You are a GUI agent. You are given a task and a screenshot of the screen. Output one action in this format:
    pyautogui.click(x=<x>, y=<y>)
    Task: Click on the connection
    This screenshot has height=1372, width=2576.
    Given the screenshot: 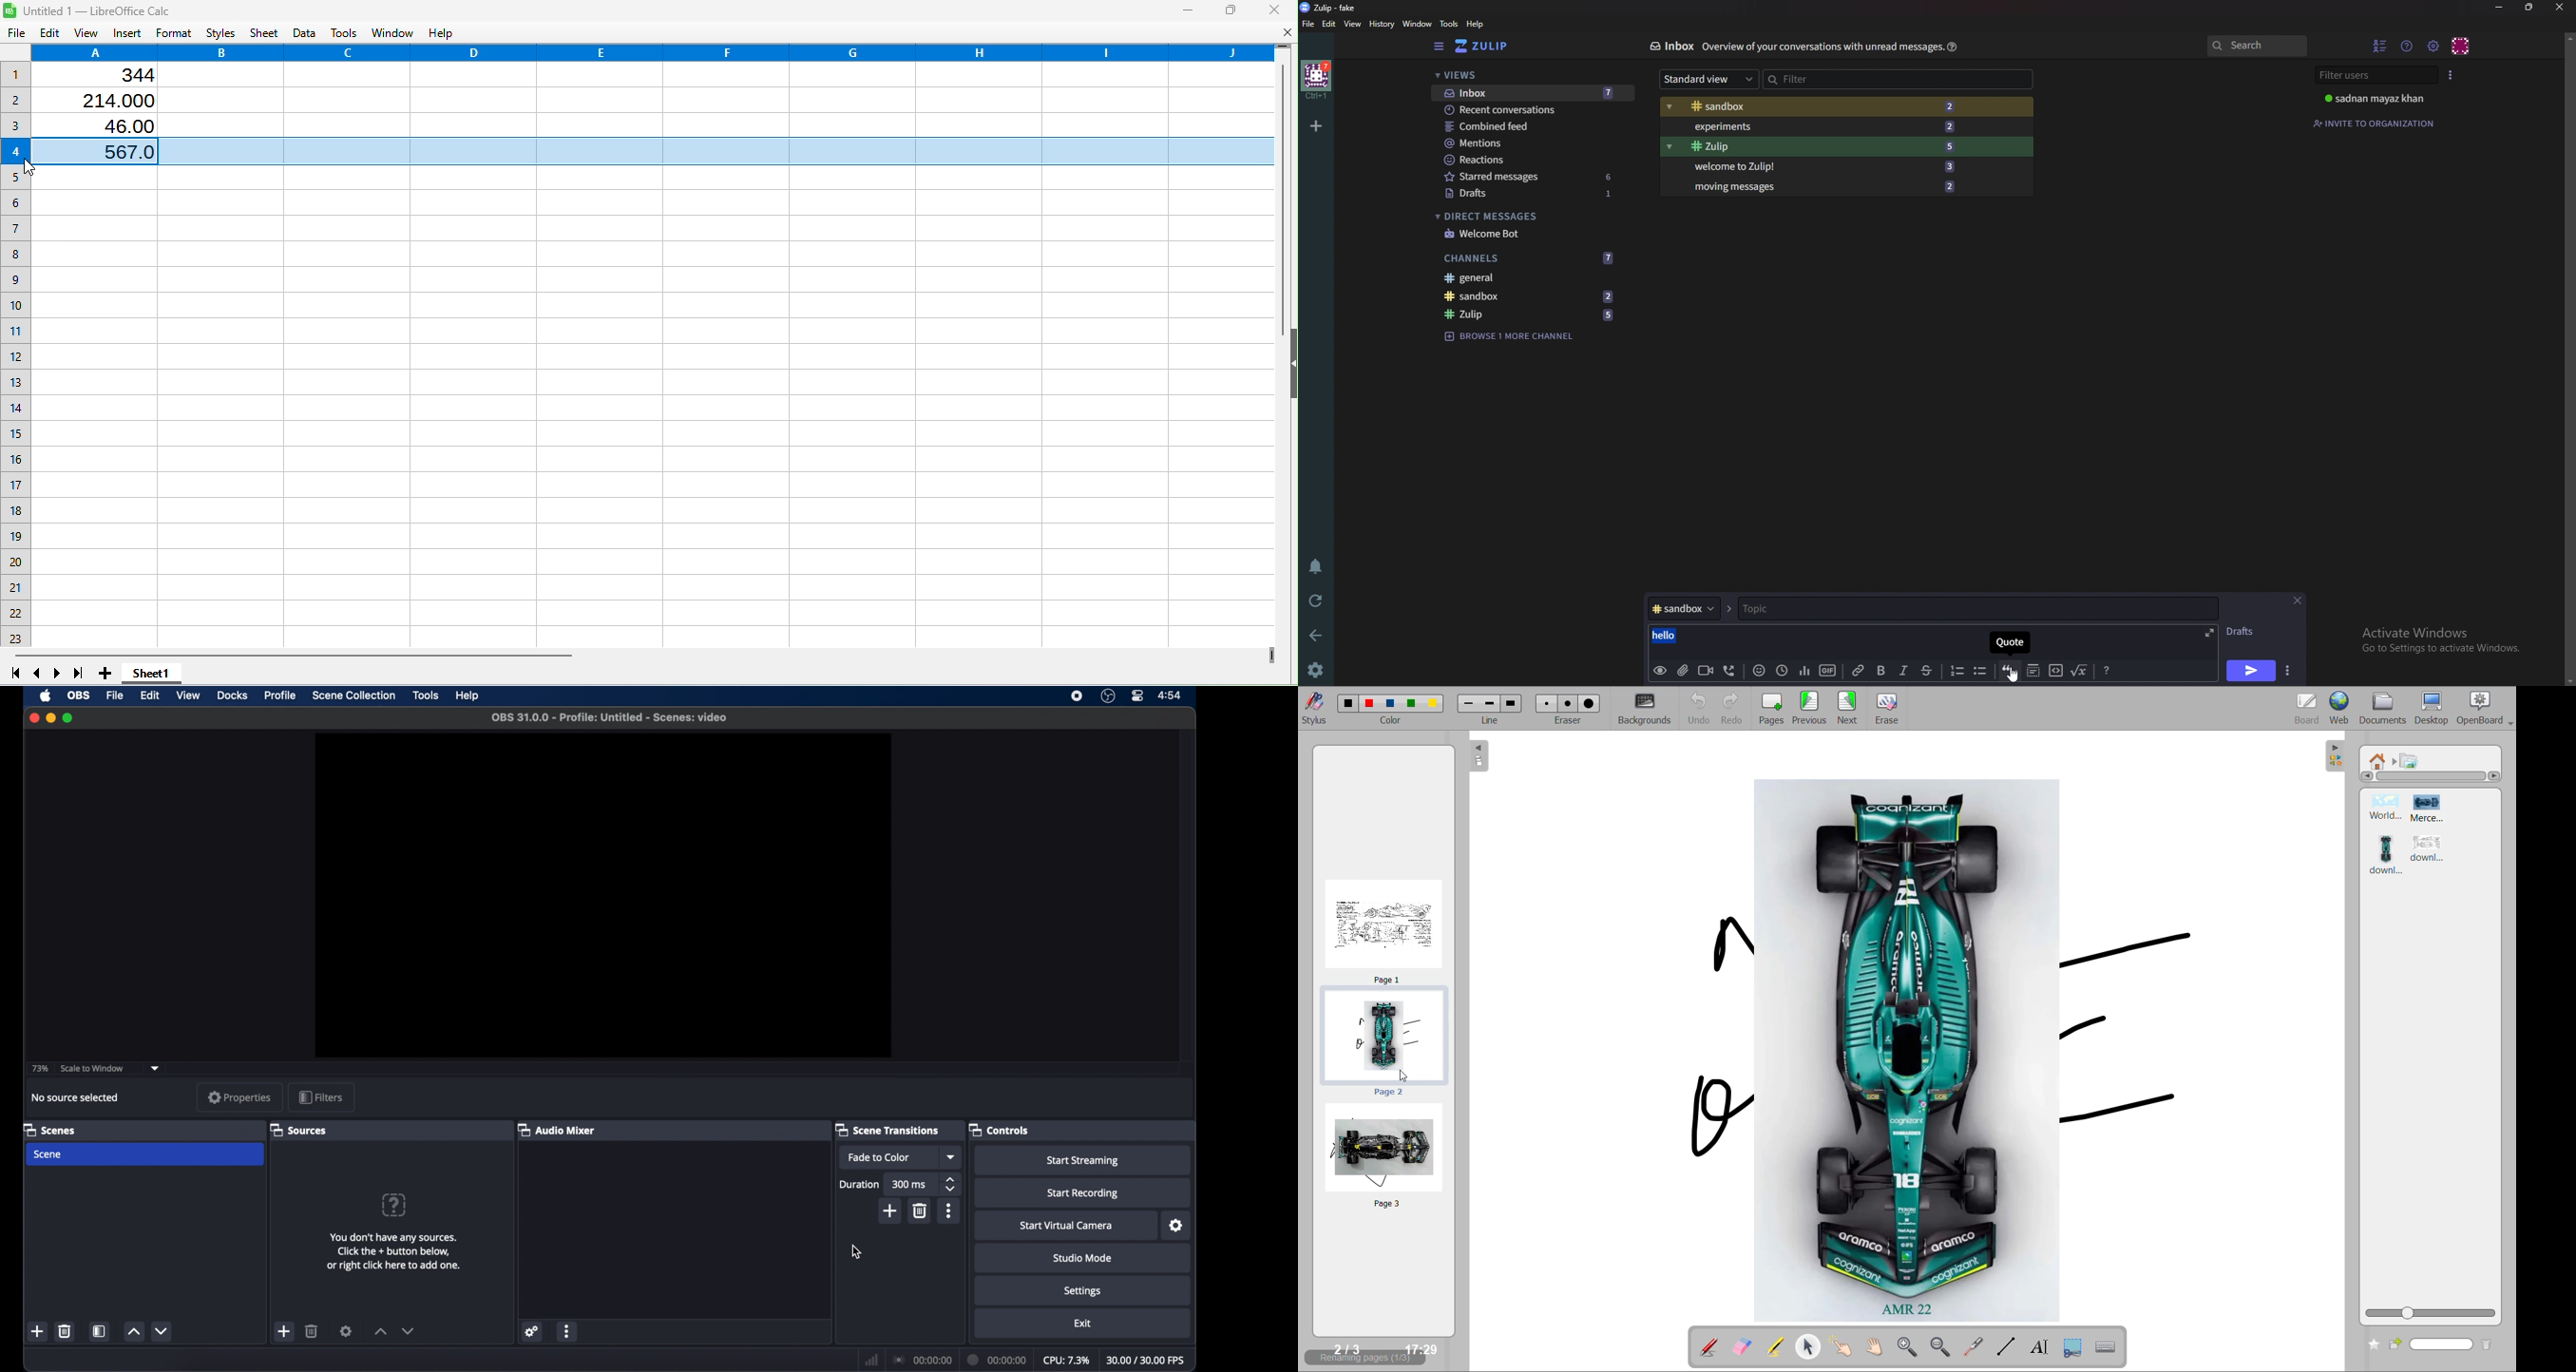 What is the action you would take?
    pyautogui.click(x=921, y=1360)
    